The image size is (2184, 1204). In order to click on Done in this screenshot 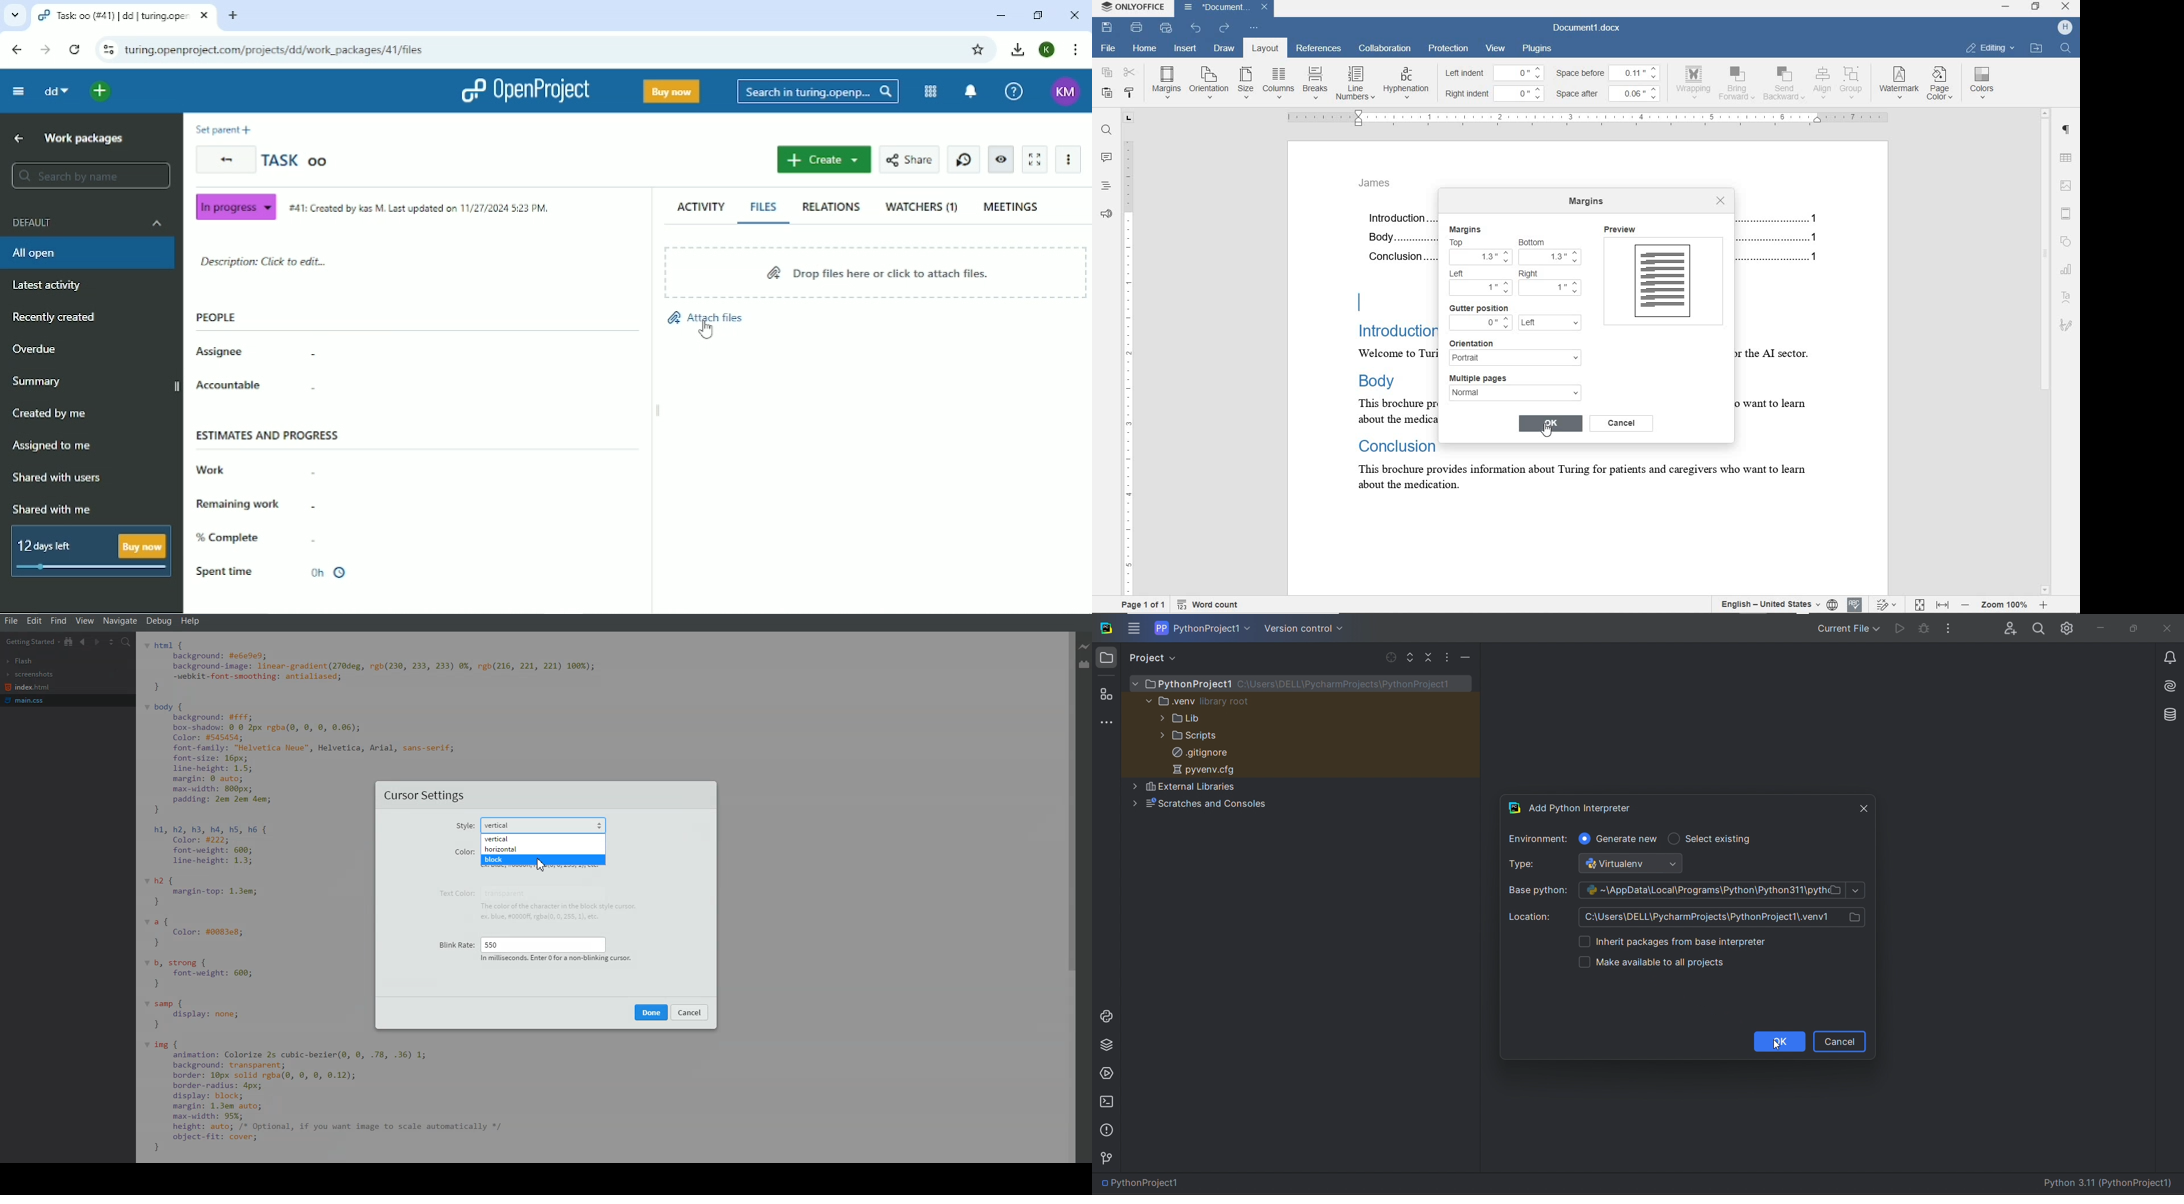, I will do `click(651, 1012)`.